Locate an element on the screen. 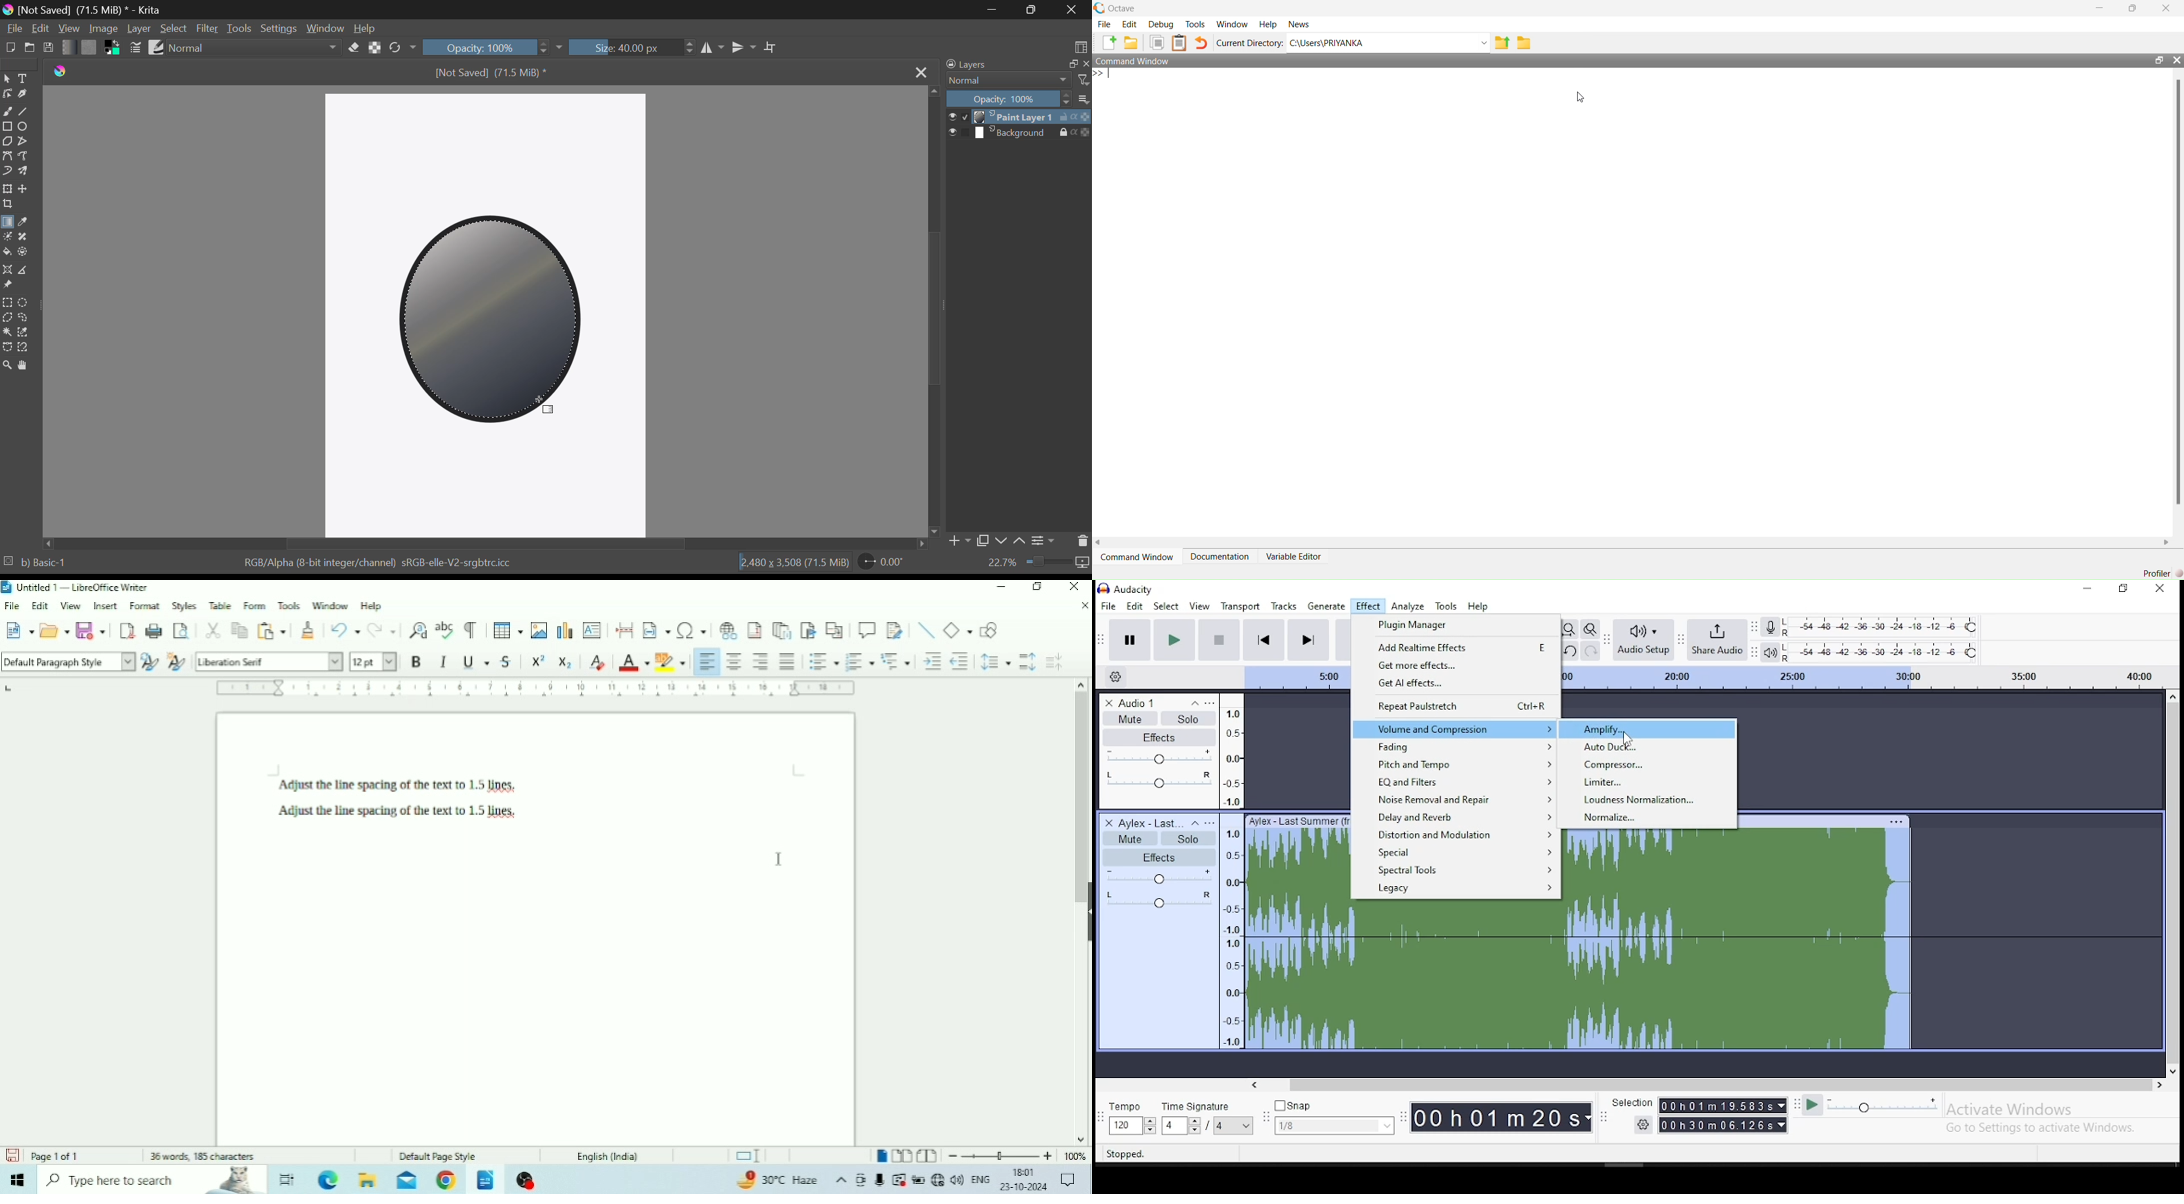 The image size is (2184, 1204). stop is located at coordinates (1219, 639).